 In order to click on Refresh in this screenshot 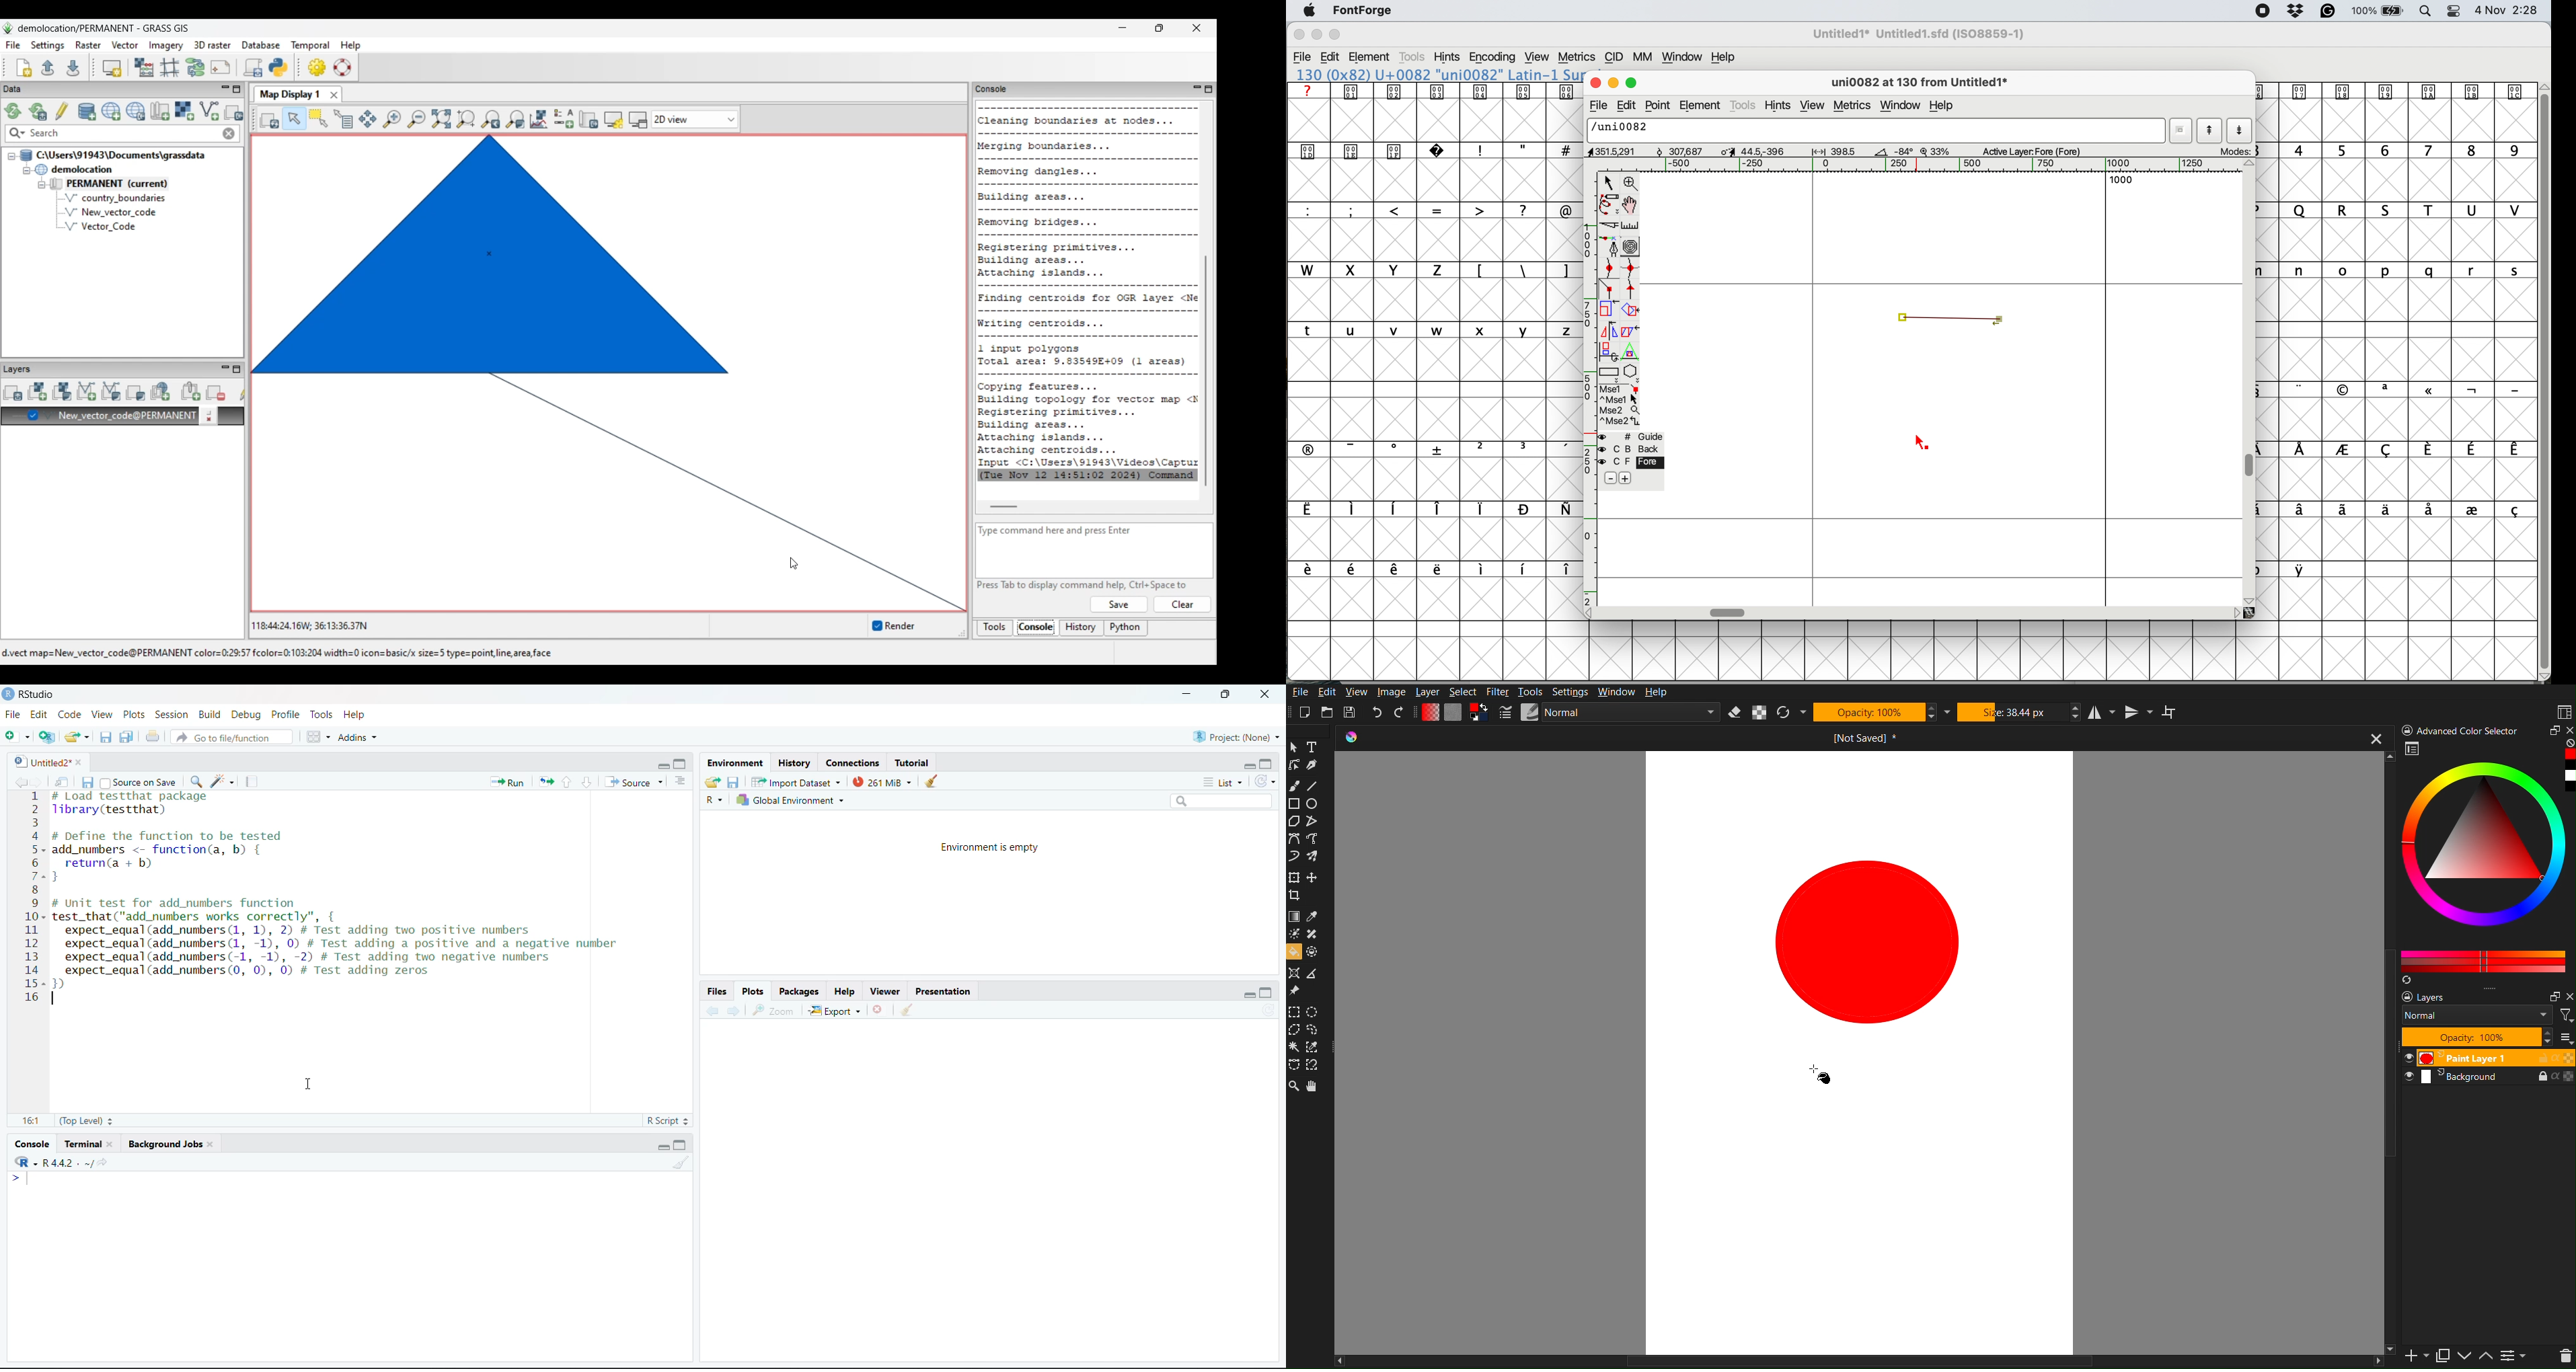, I will do `click(2407, 980)`.